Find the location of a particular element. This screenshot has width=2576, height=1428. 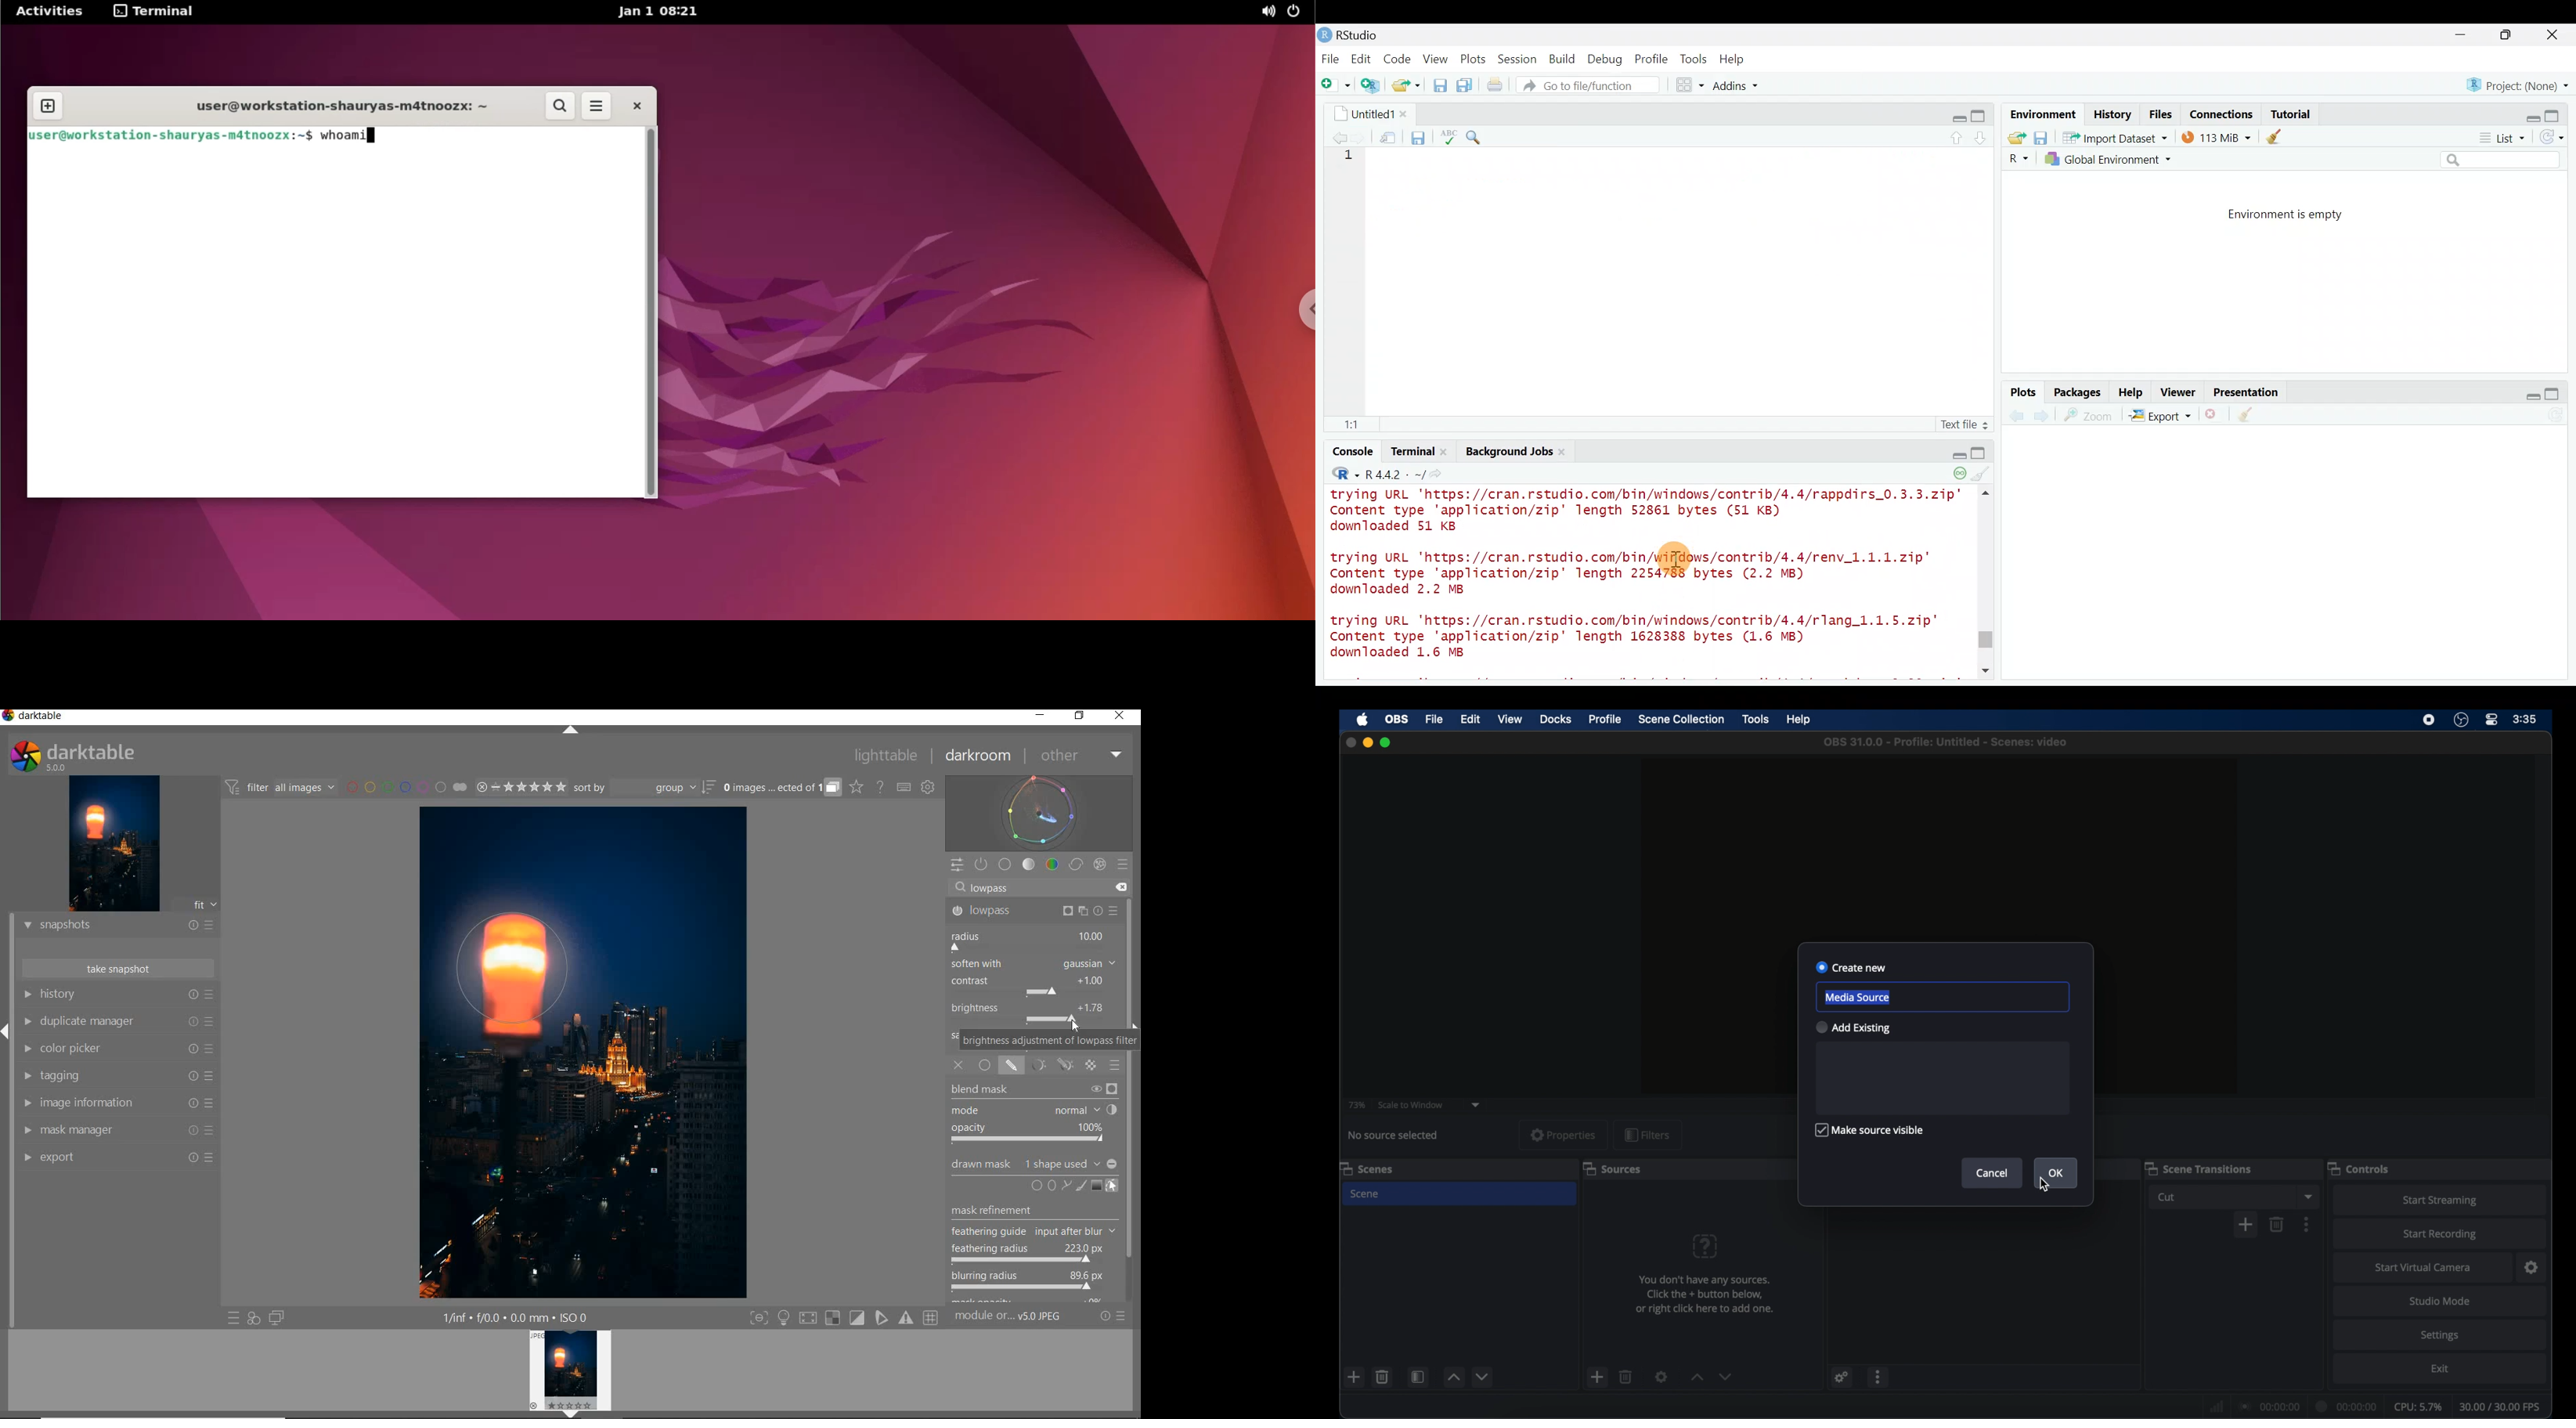

IMAGE INFORMATION is located at coordinates (117, 1104).